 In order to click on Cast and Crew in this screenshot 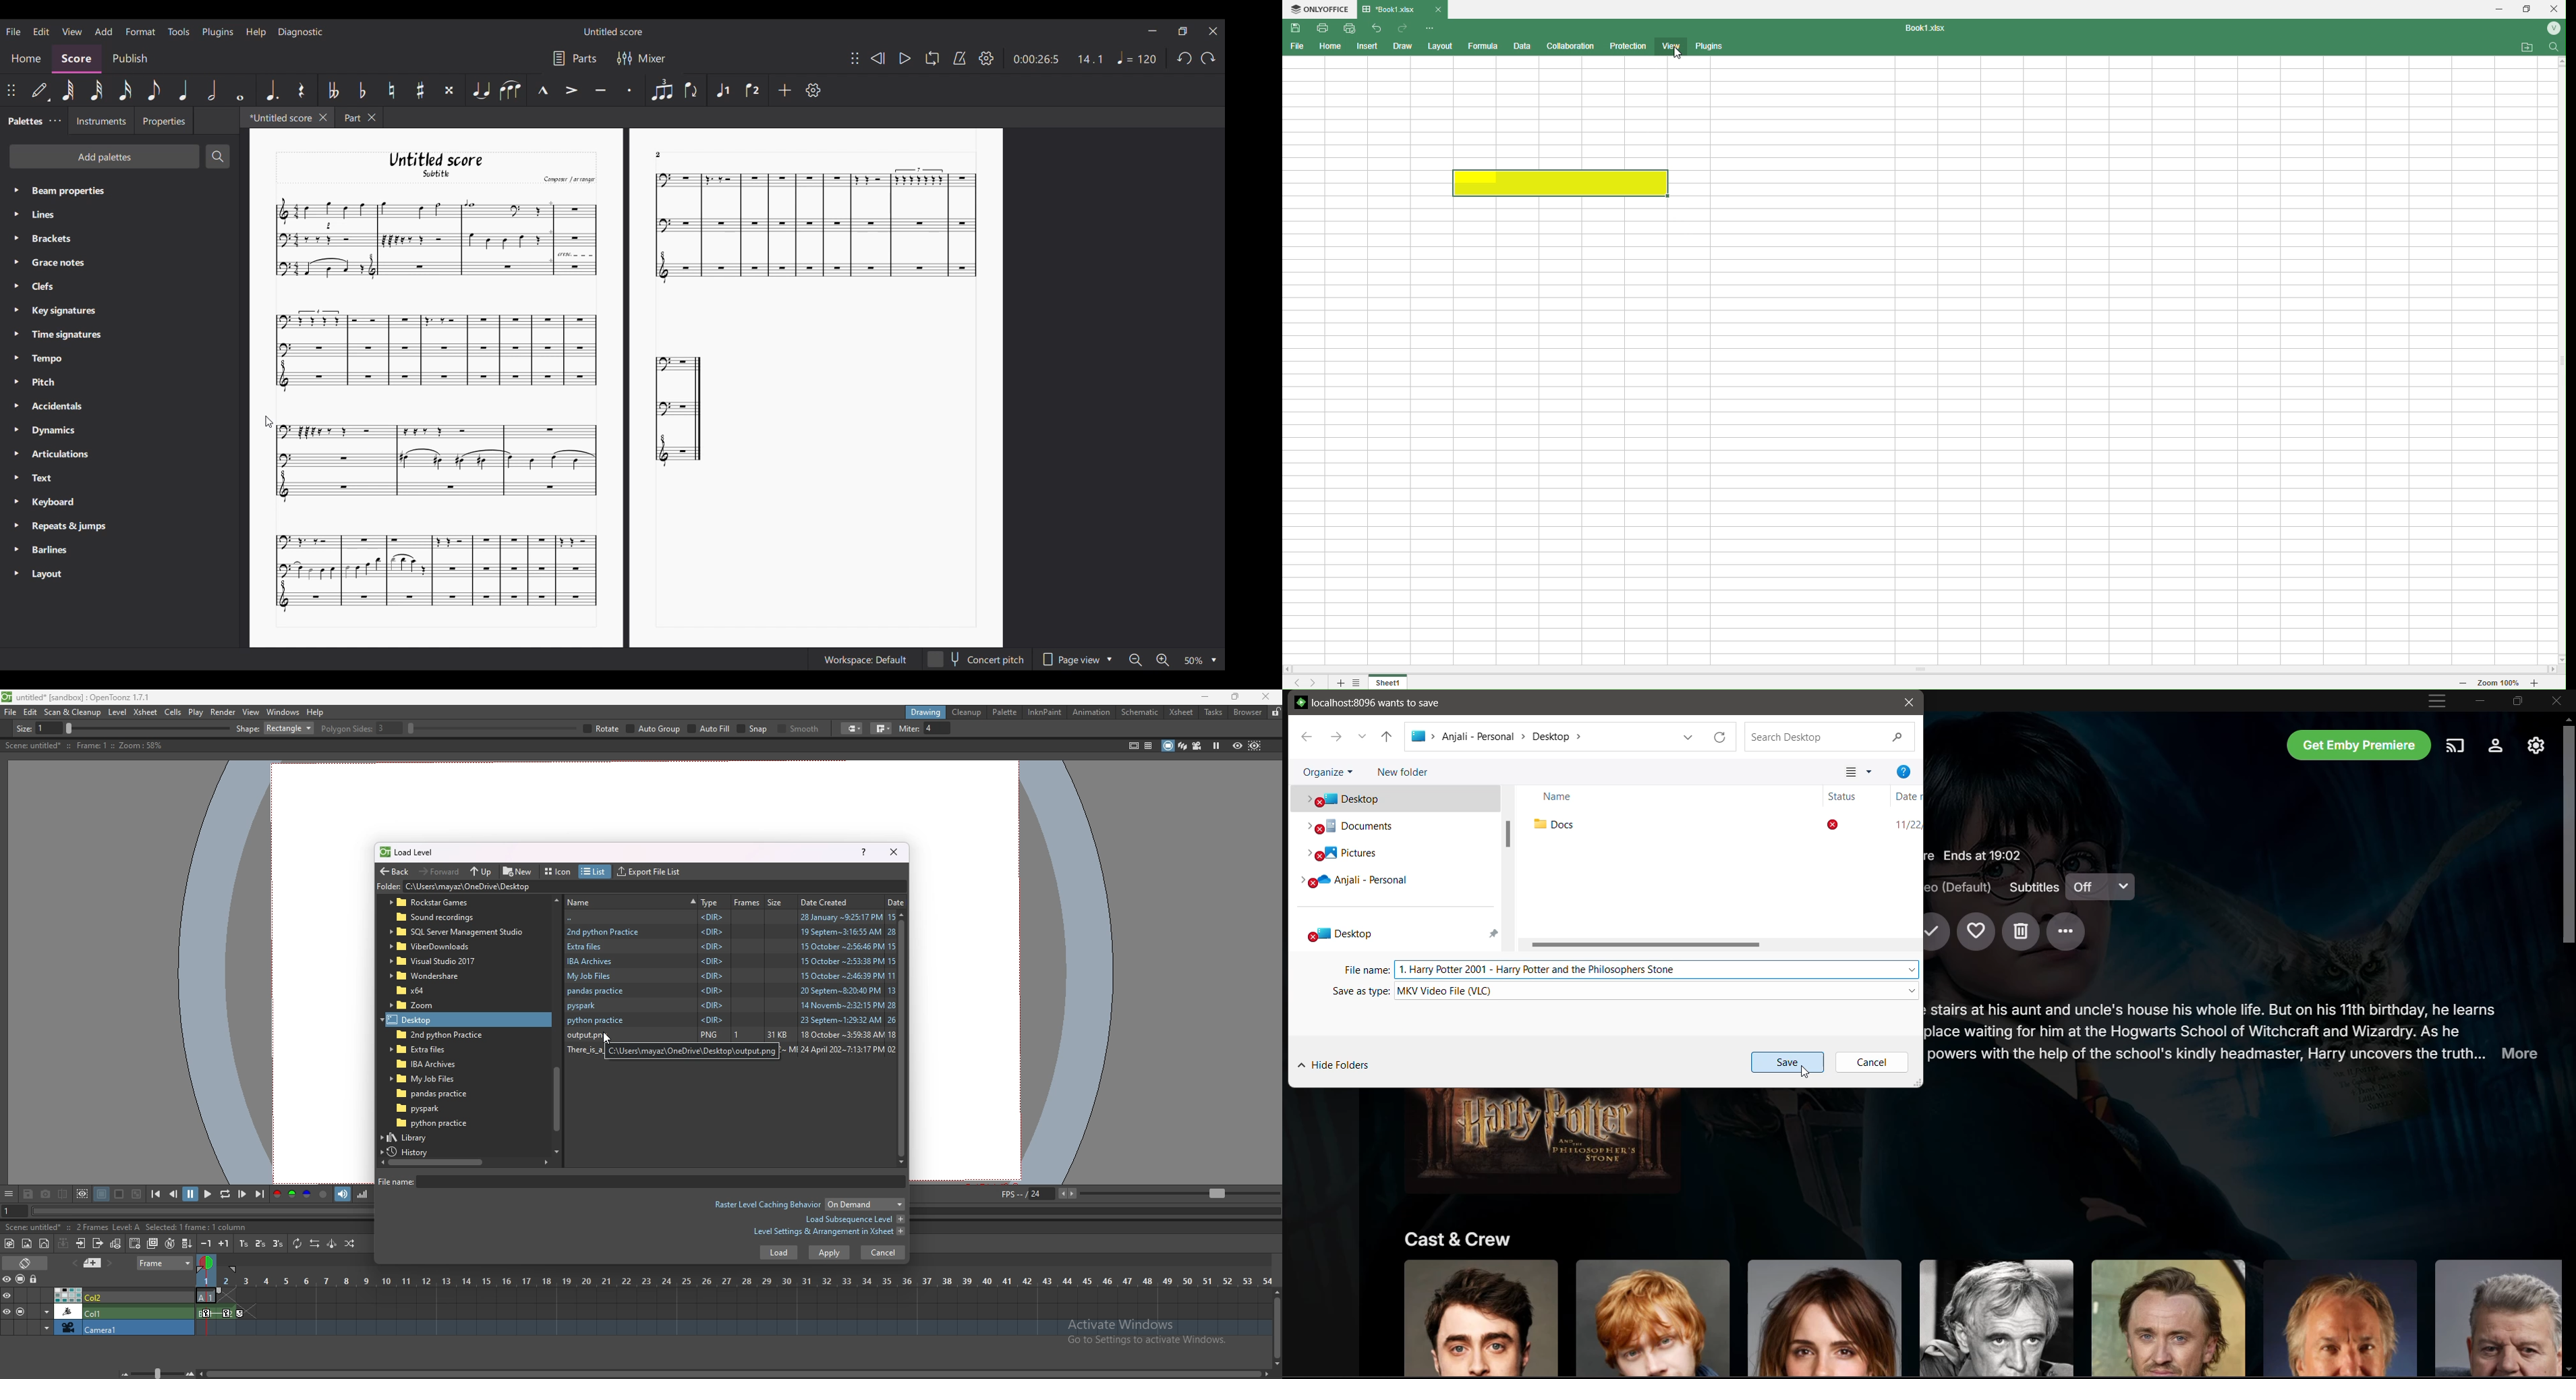, I will do `click(1459, 1239)`.